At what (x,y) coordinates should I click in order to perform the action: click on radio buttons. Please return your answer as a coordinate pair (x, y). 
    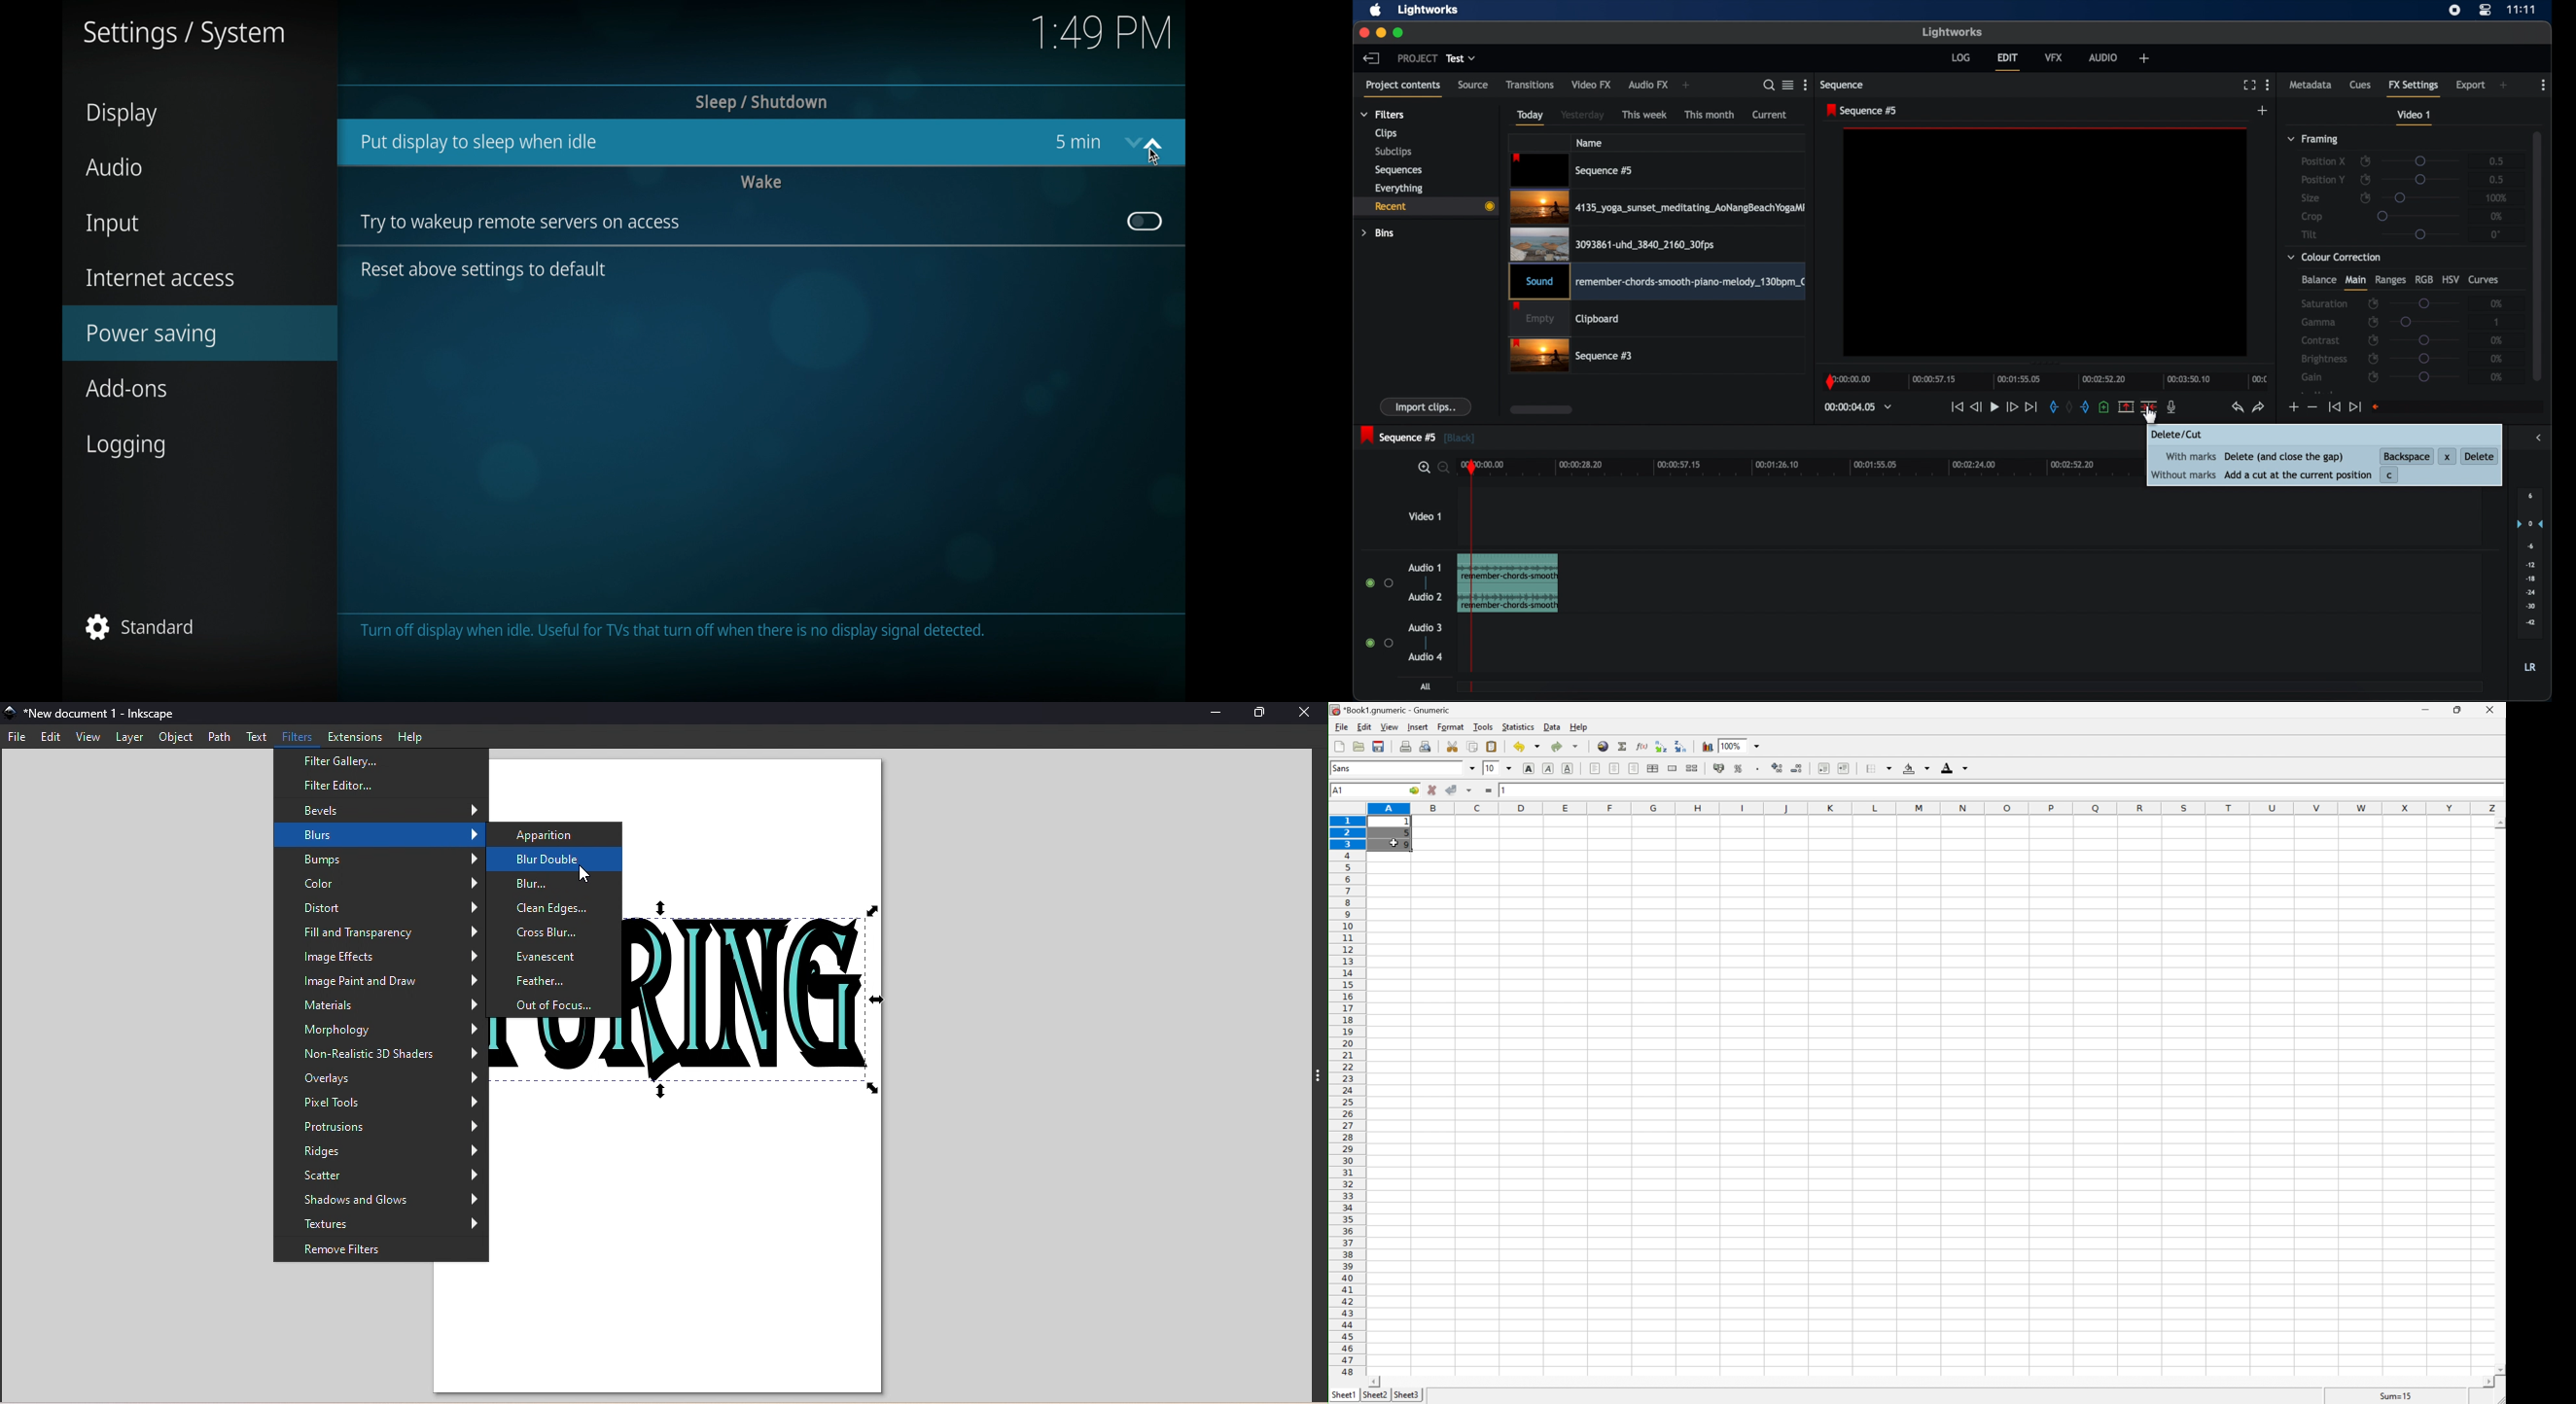
    Looking at the image, I should click on (1380, 582).